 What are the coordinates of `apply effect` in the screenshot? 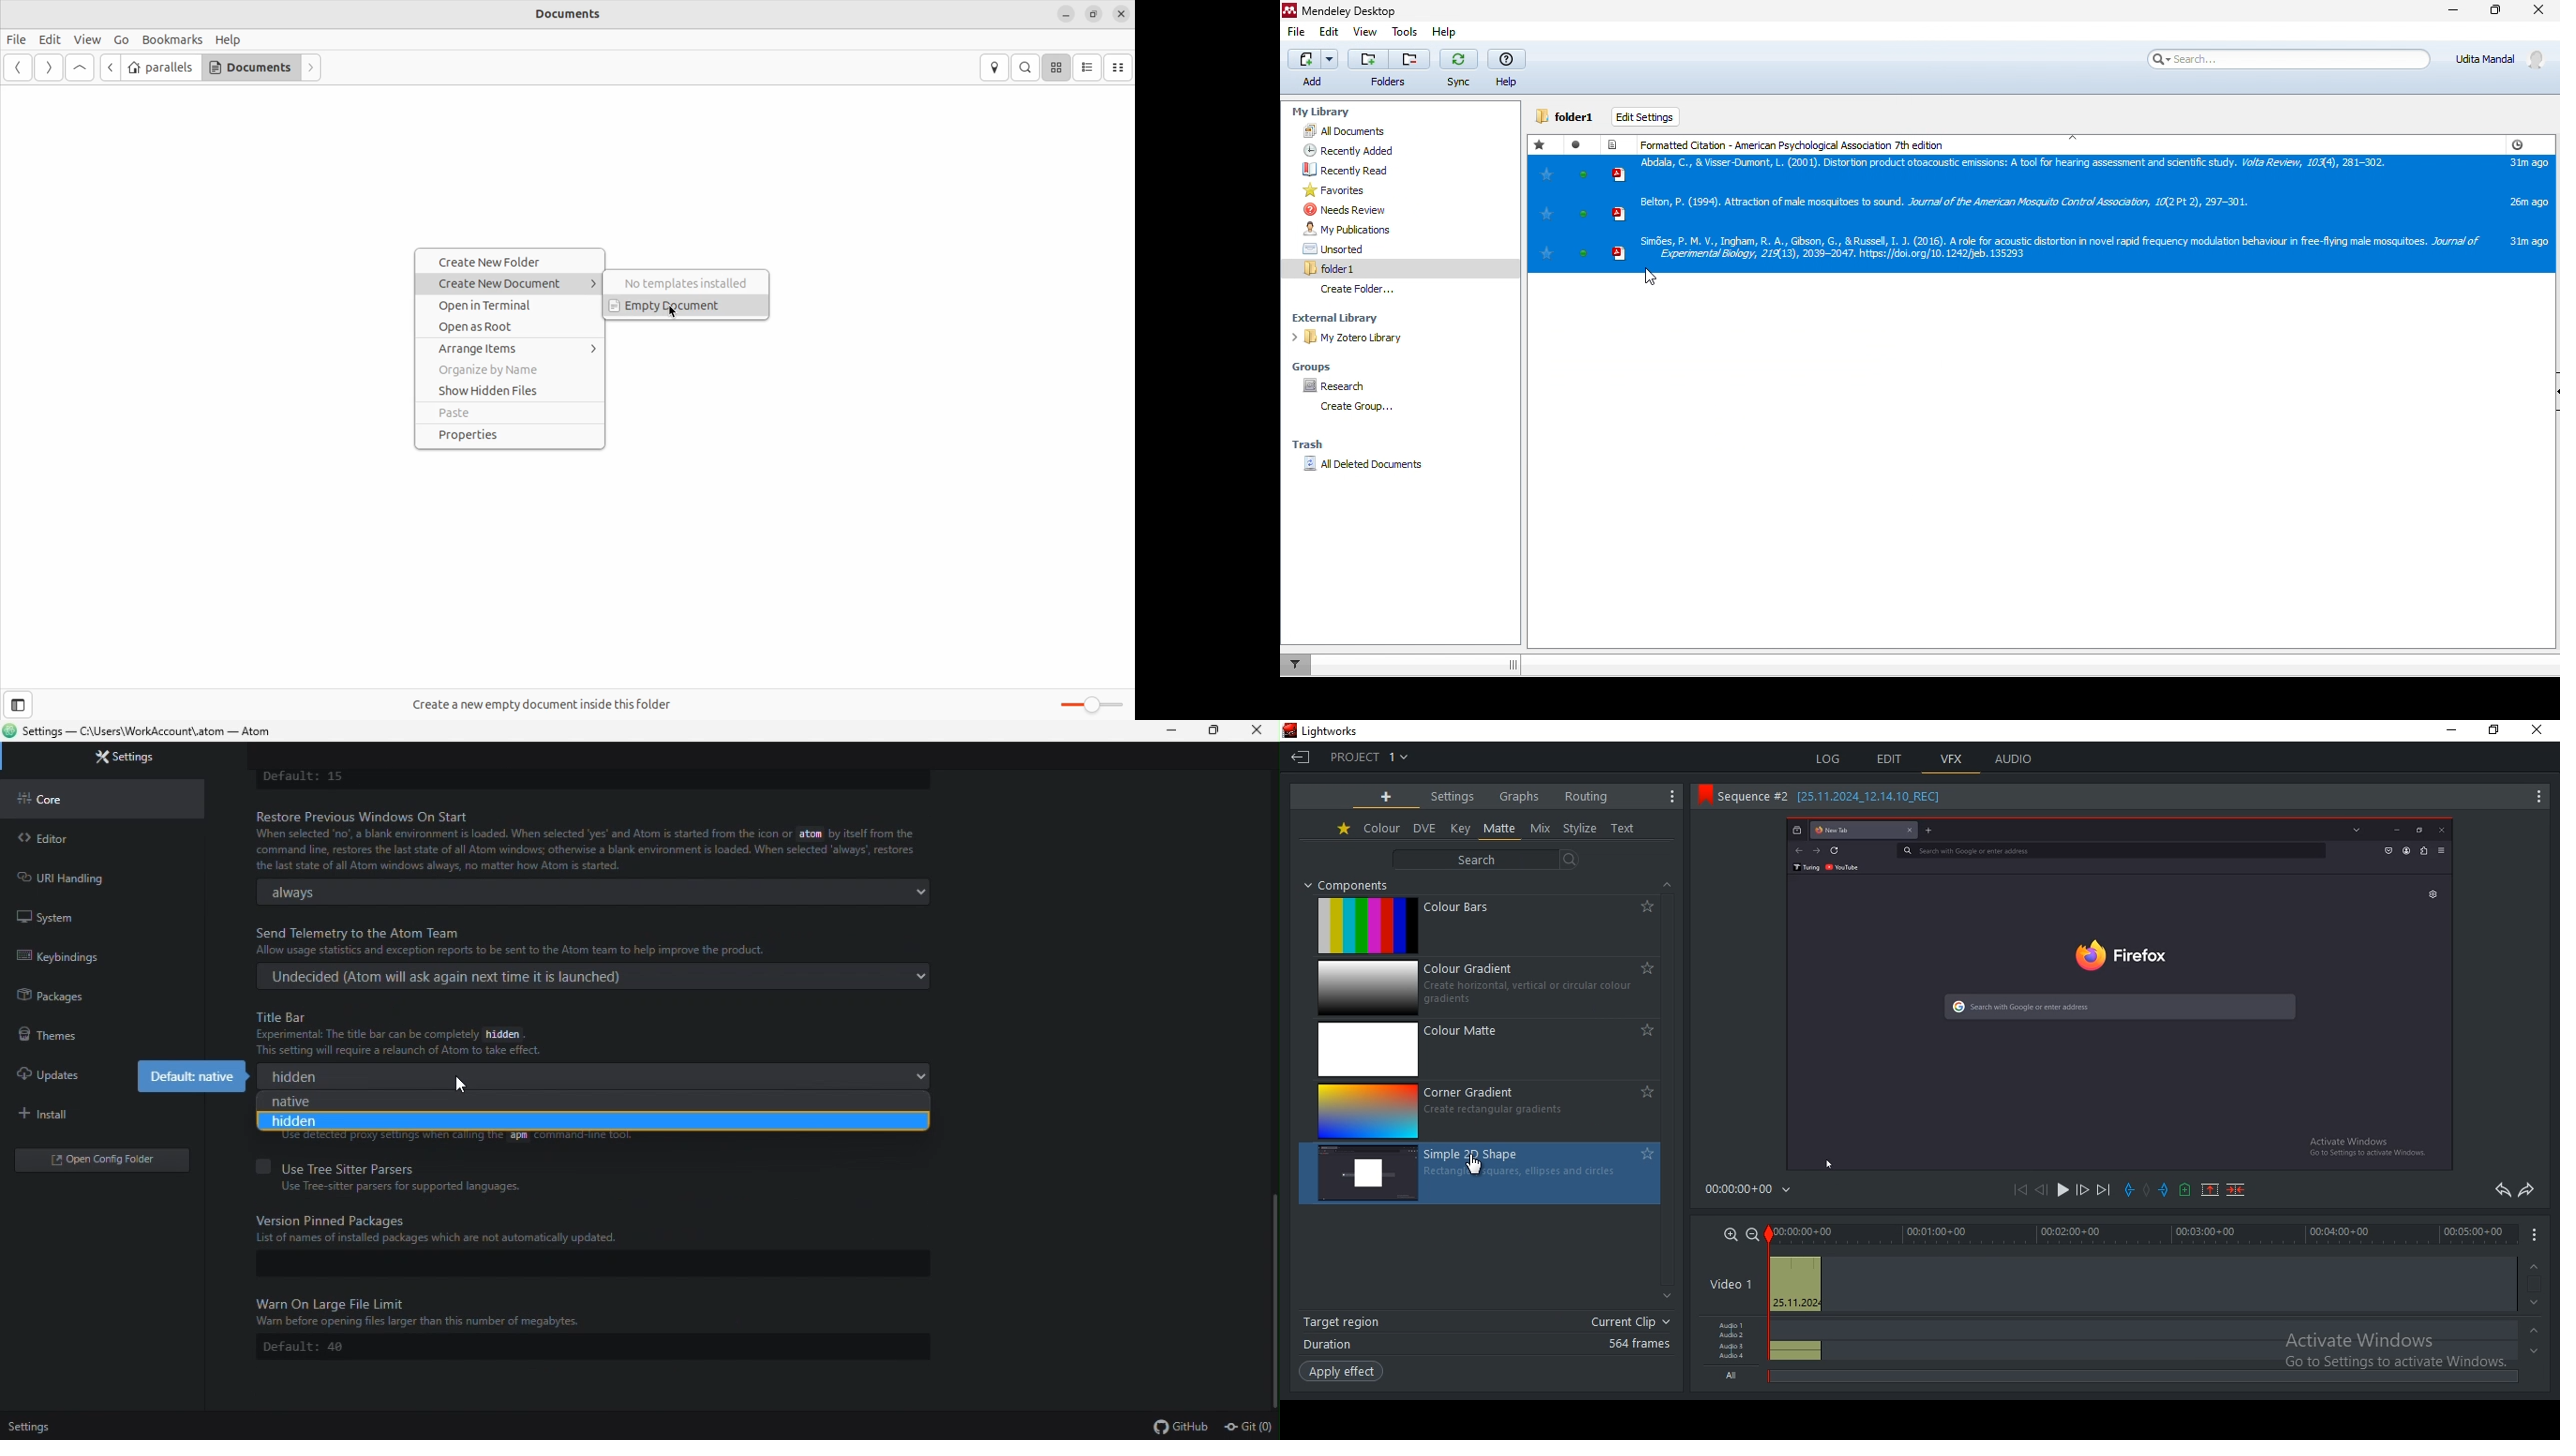 It's located at (1340, 1372).